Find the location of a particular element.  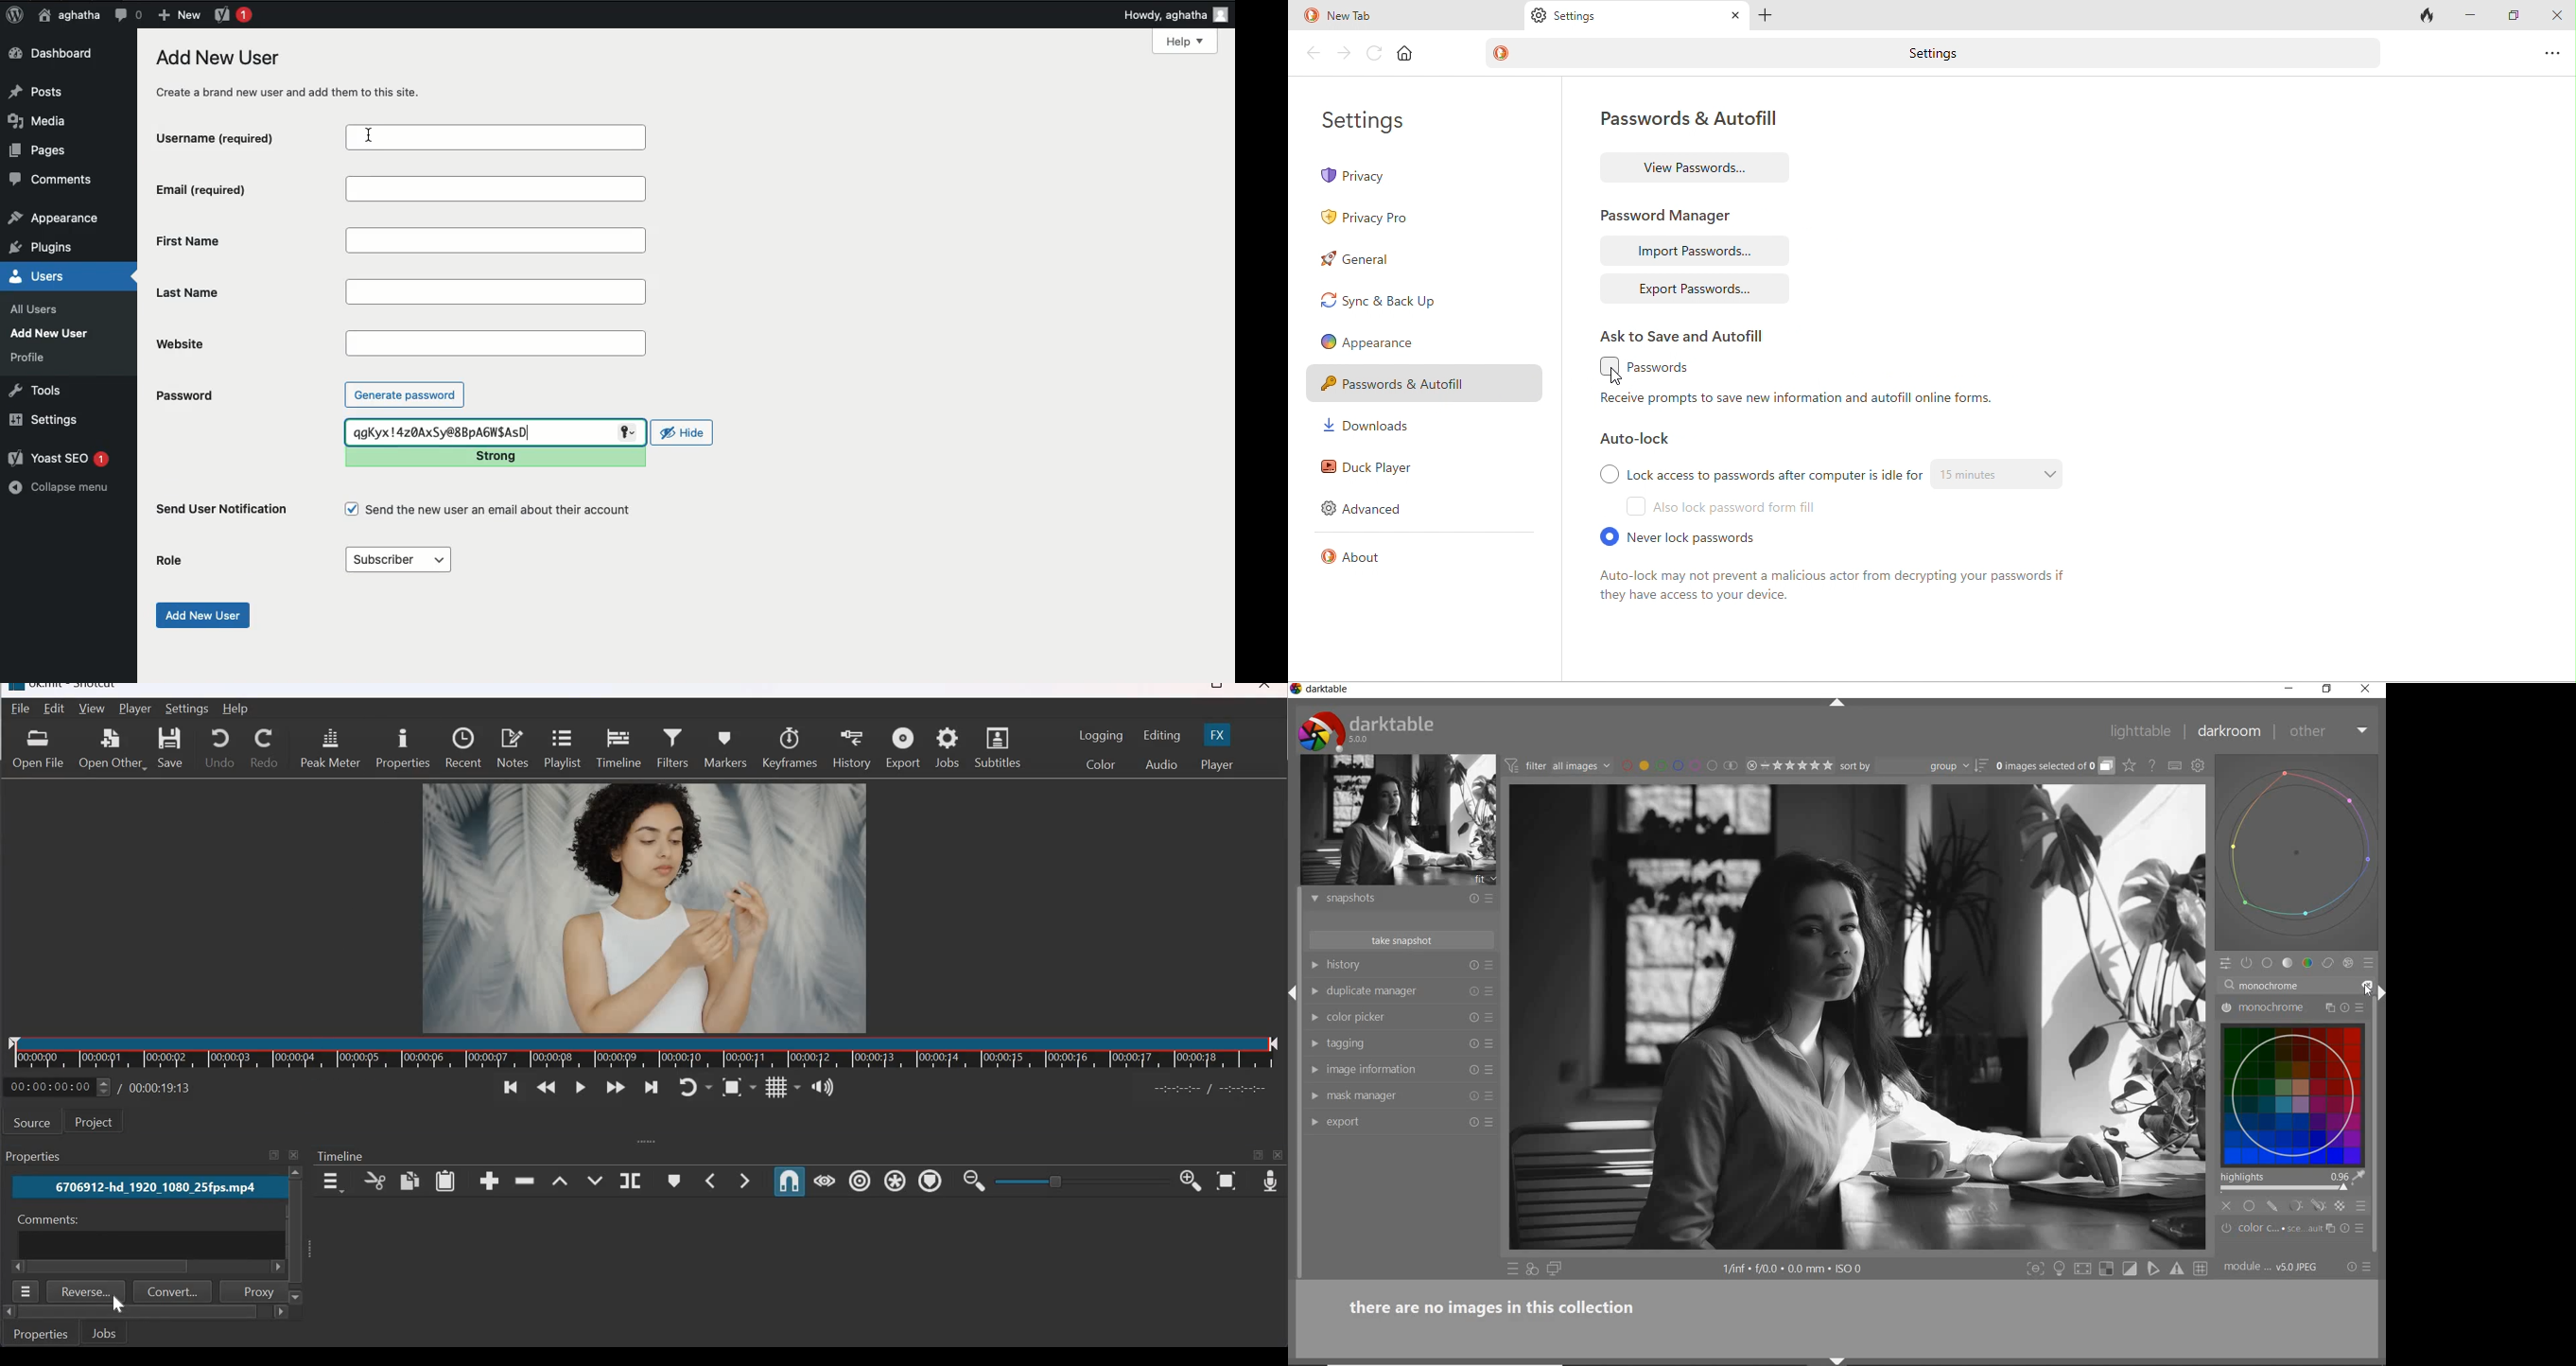

Tools is located at coordinates (36, 389).